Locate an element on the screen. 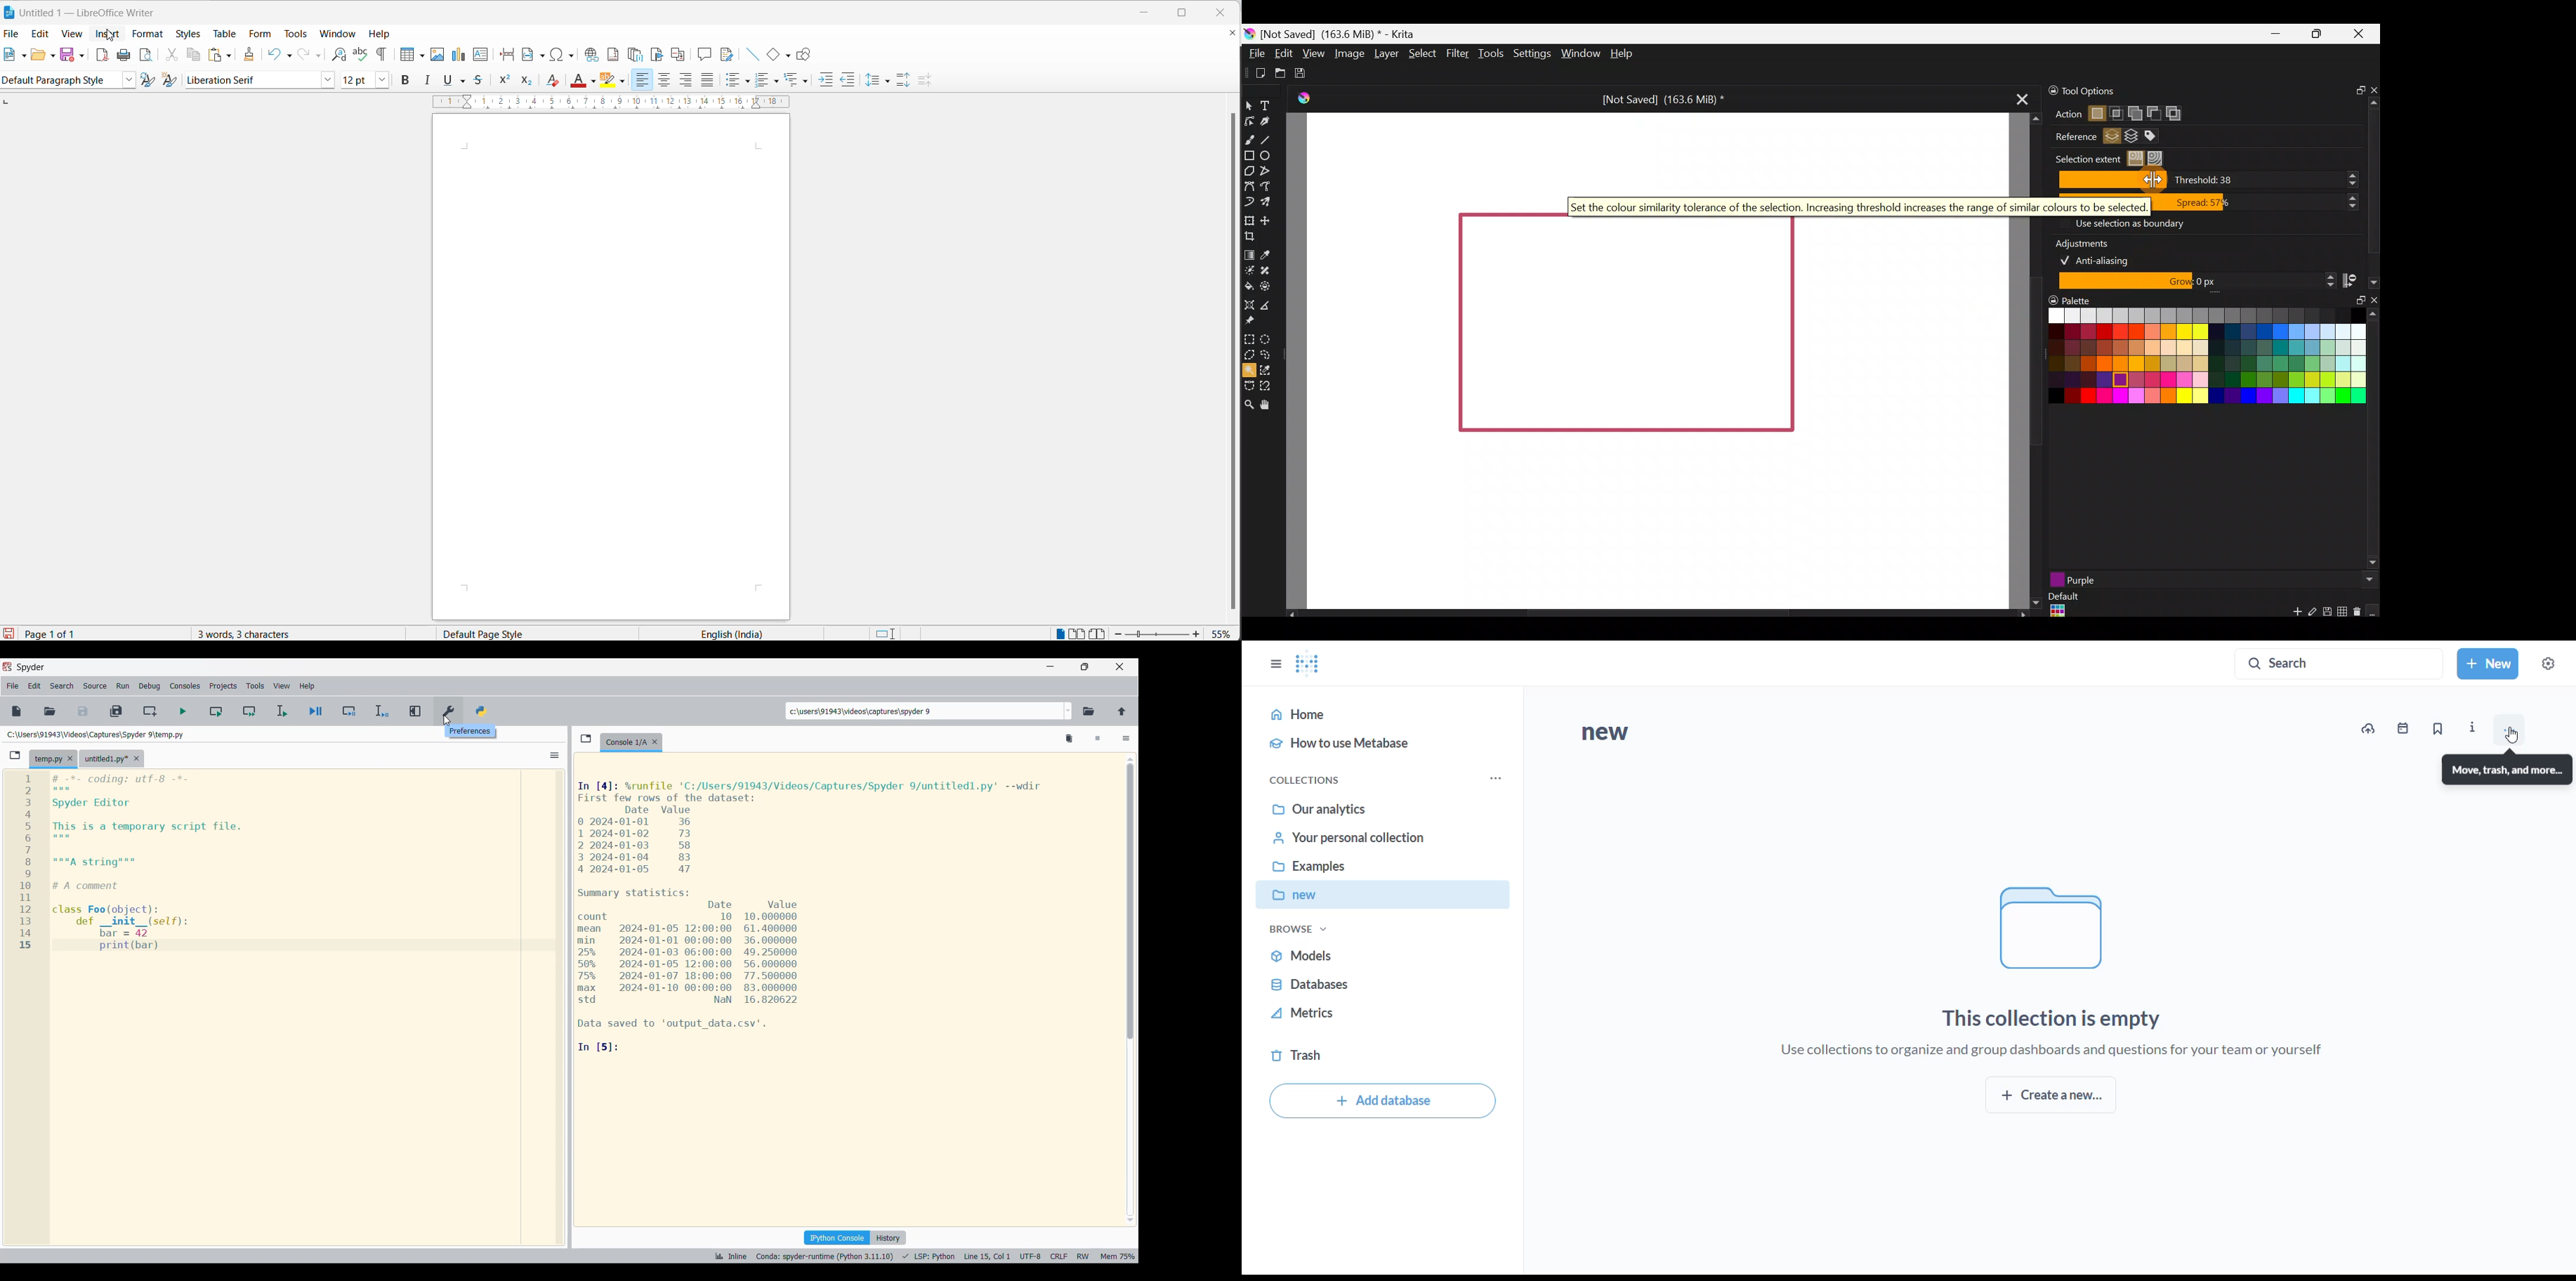 The height and width of the screenshot is (1288, 2576). basic shapes is located at coordinates (773, 55).